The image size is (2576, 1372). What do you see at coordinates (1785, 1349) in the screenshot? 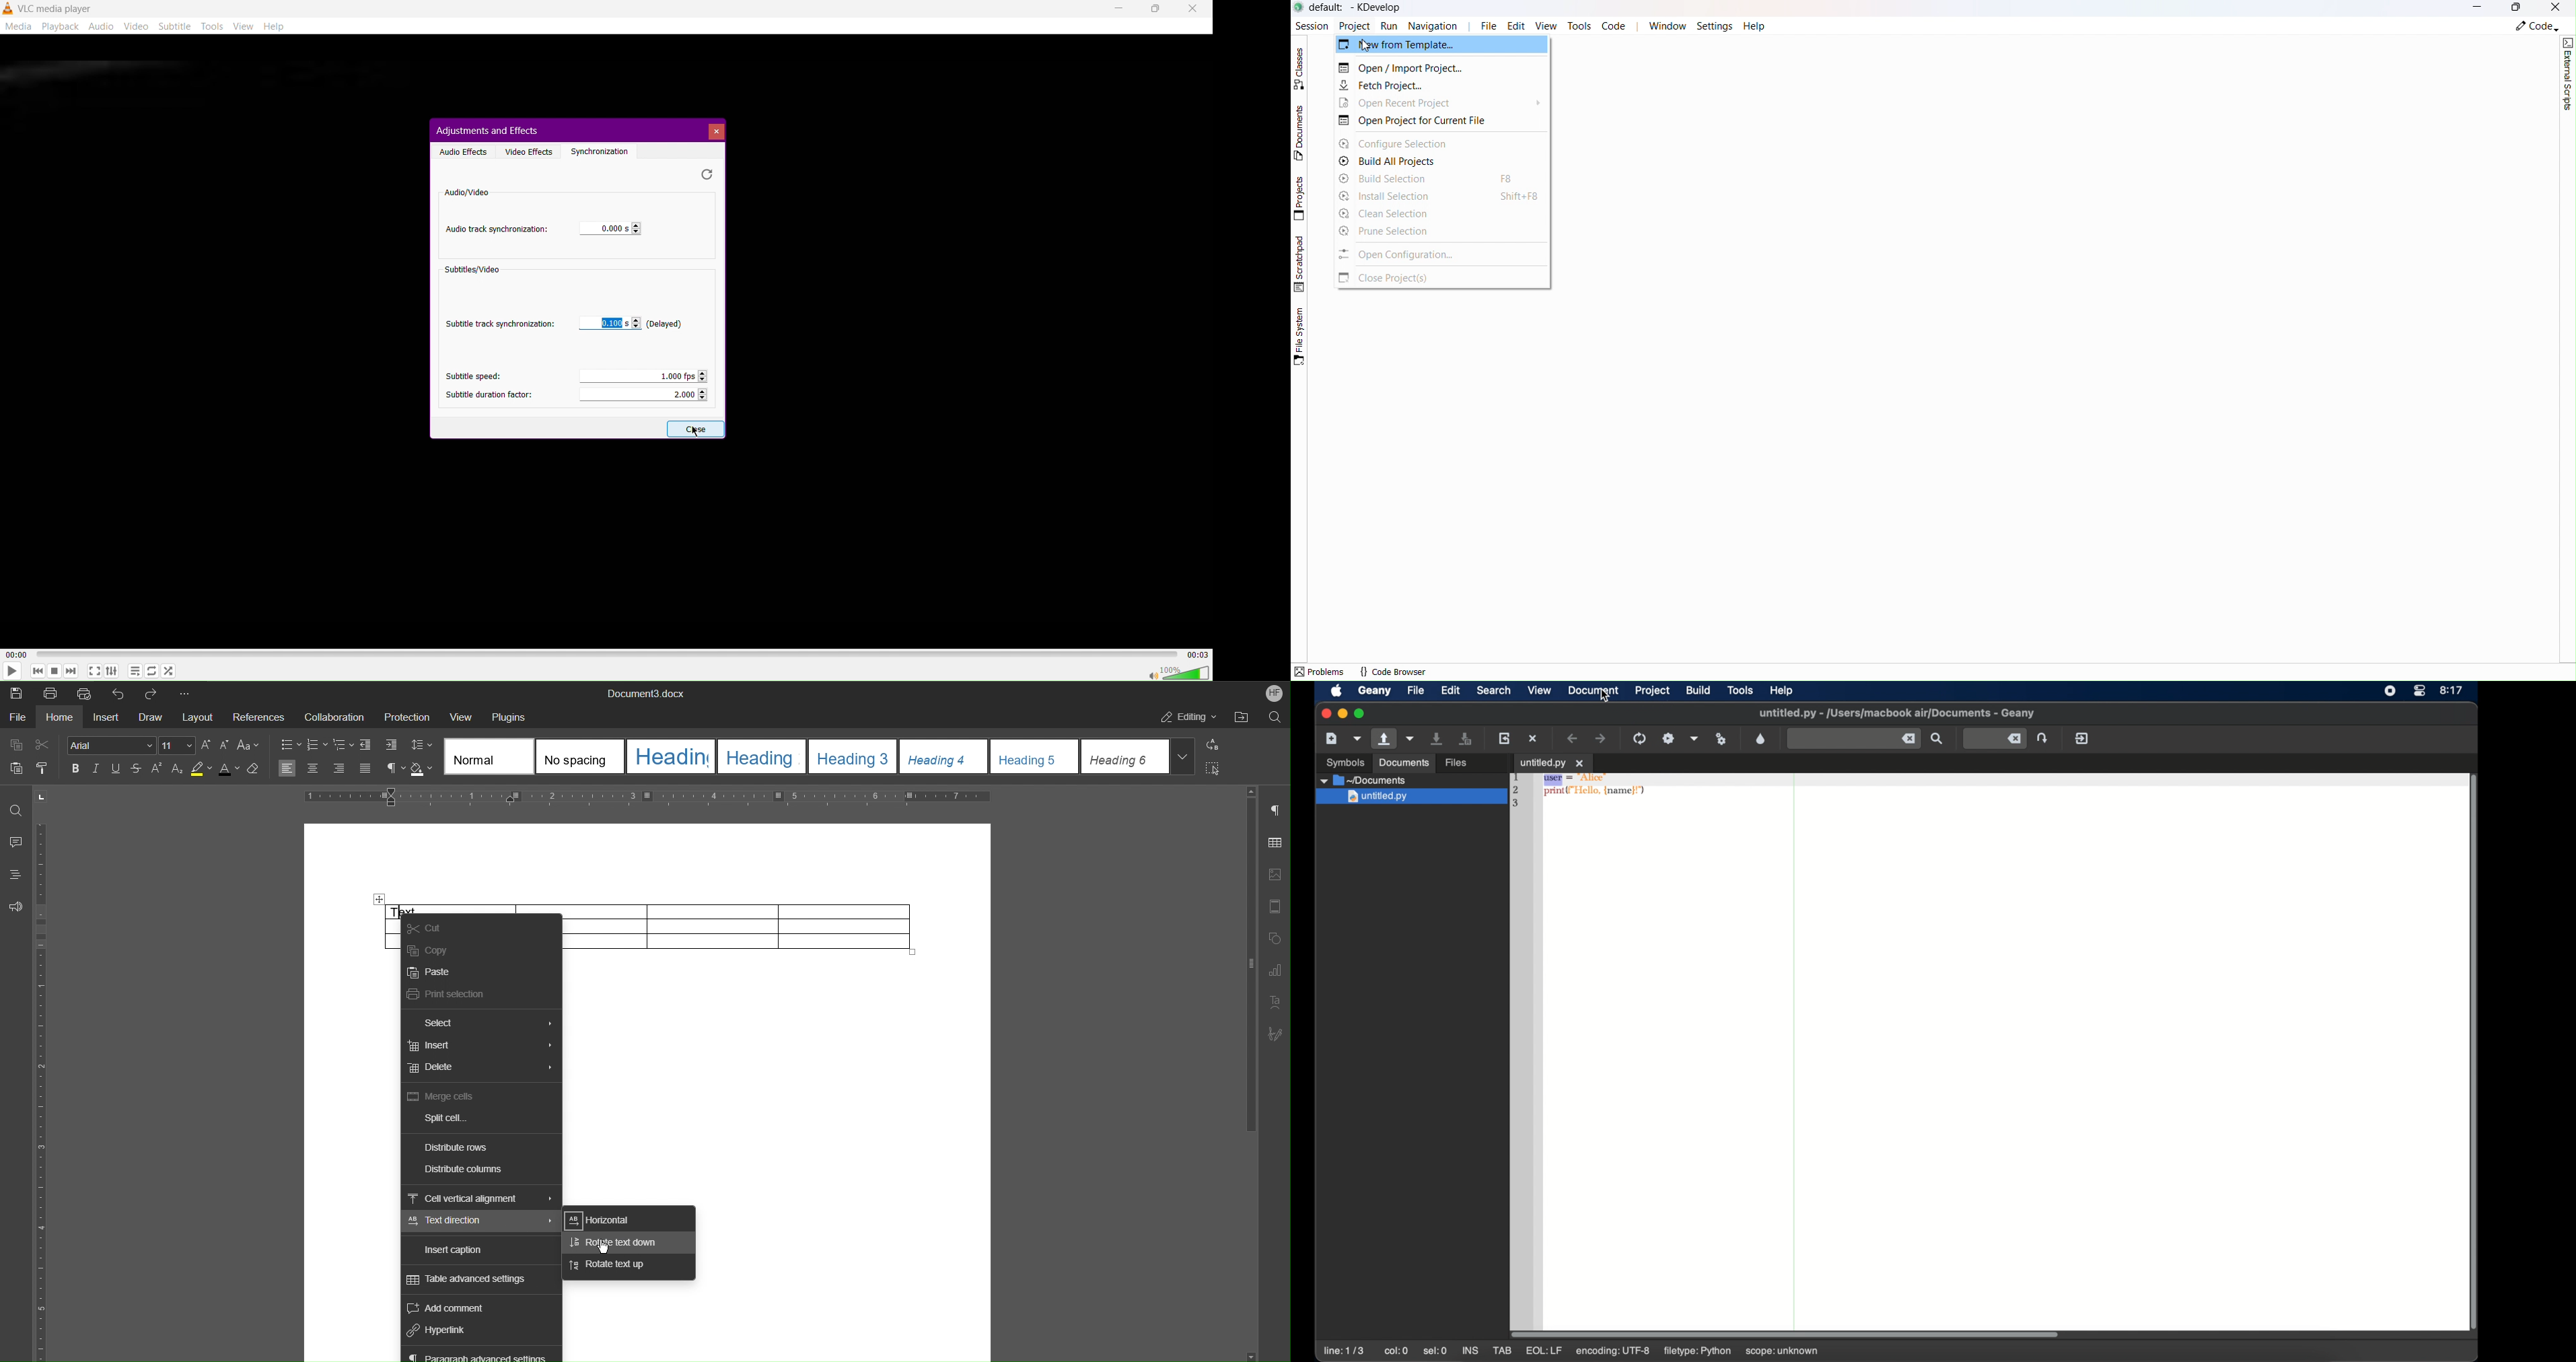
I see `scope: unknown` at bounding box center [1785, 1349].